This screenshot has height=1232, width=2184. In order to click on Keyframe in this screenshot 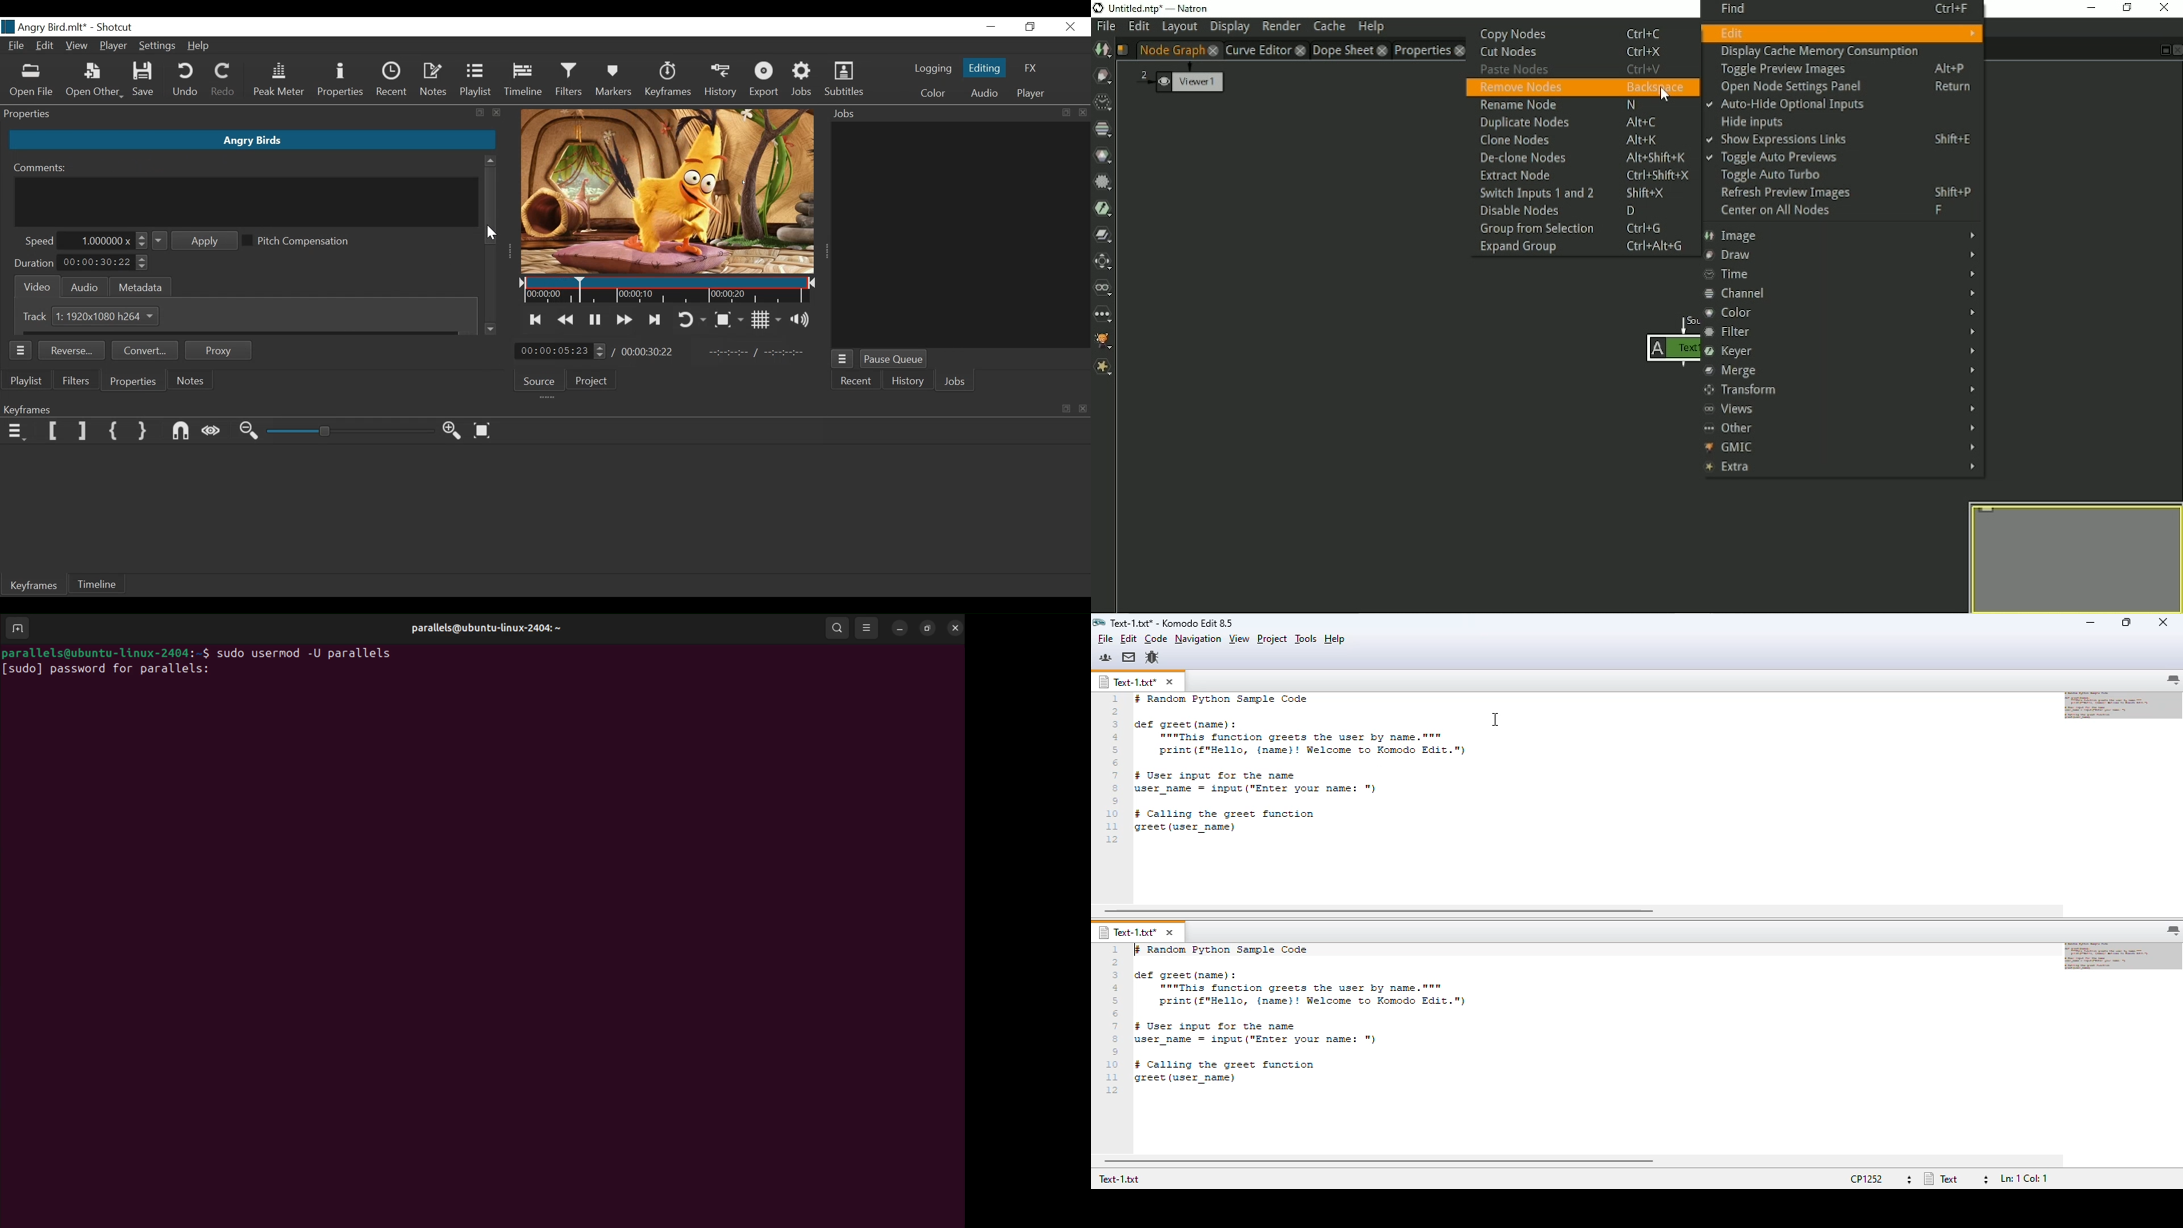, I will do `click(670, 82)`.